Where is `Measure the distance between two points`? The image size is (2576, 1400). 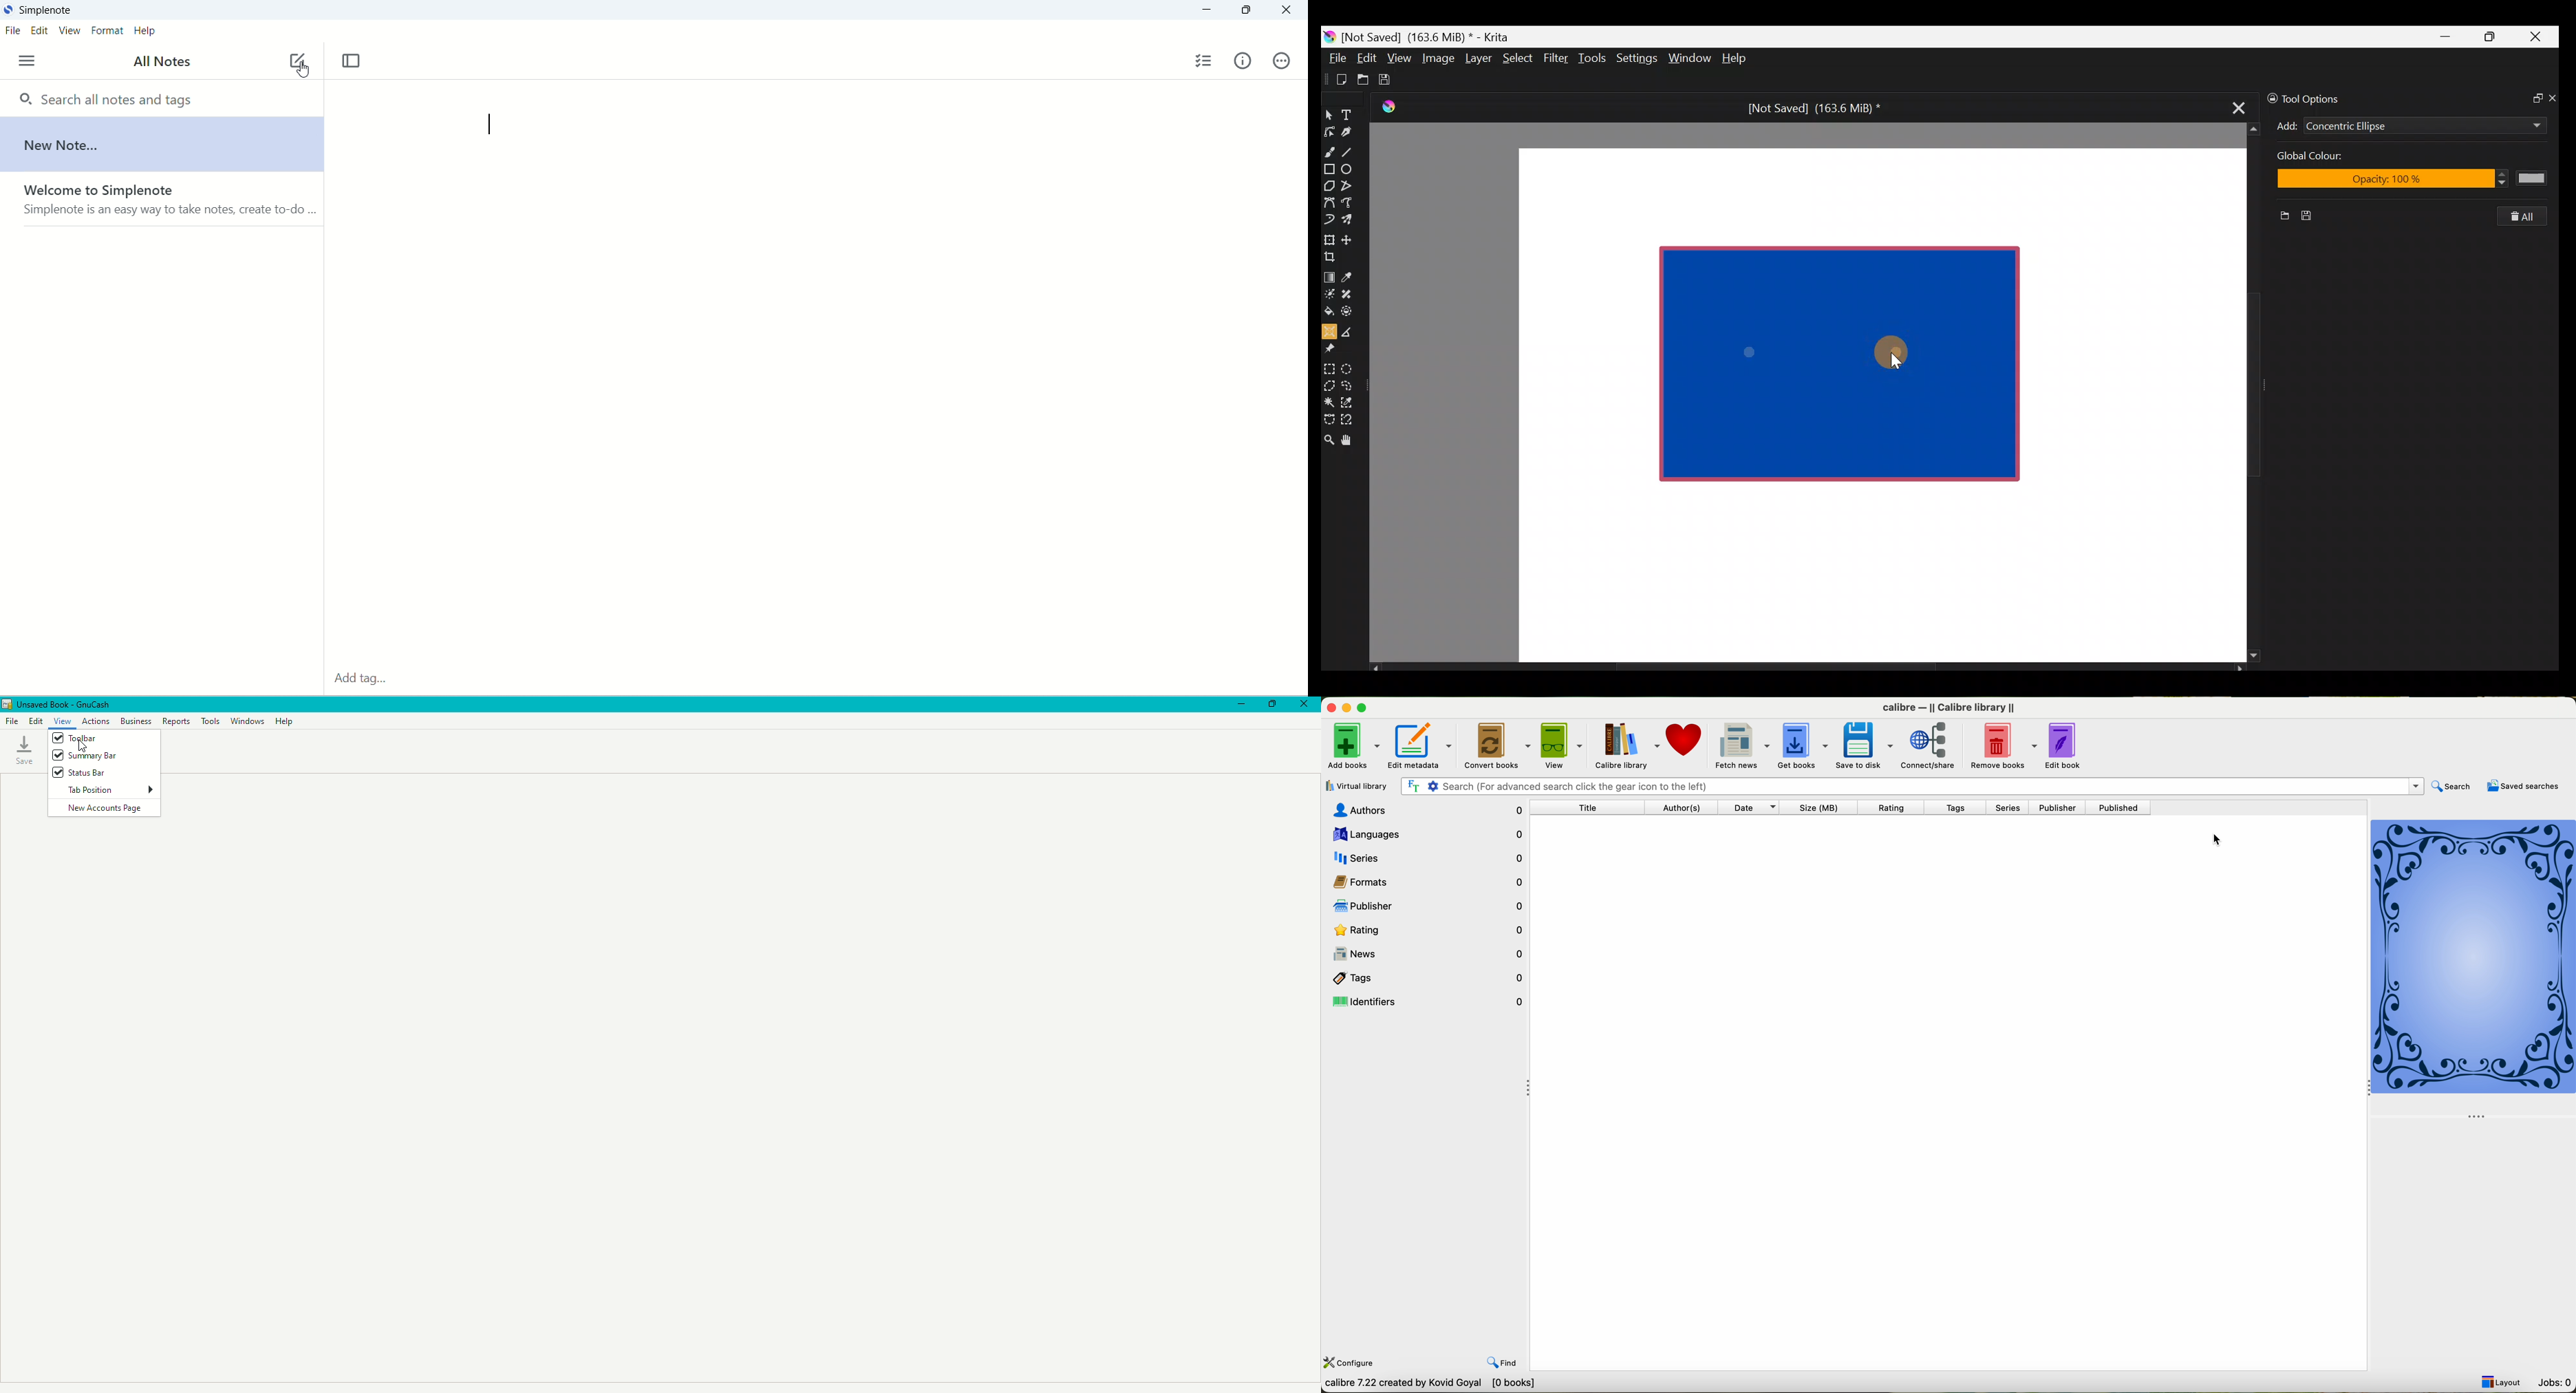 Measure the distance between two points is located at coordinates (1351, 328).